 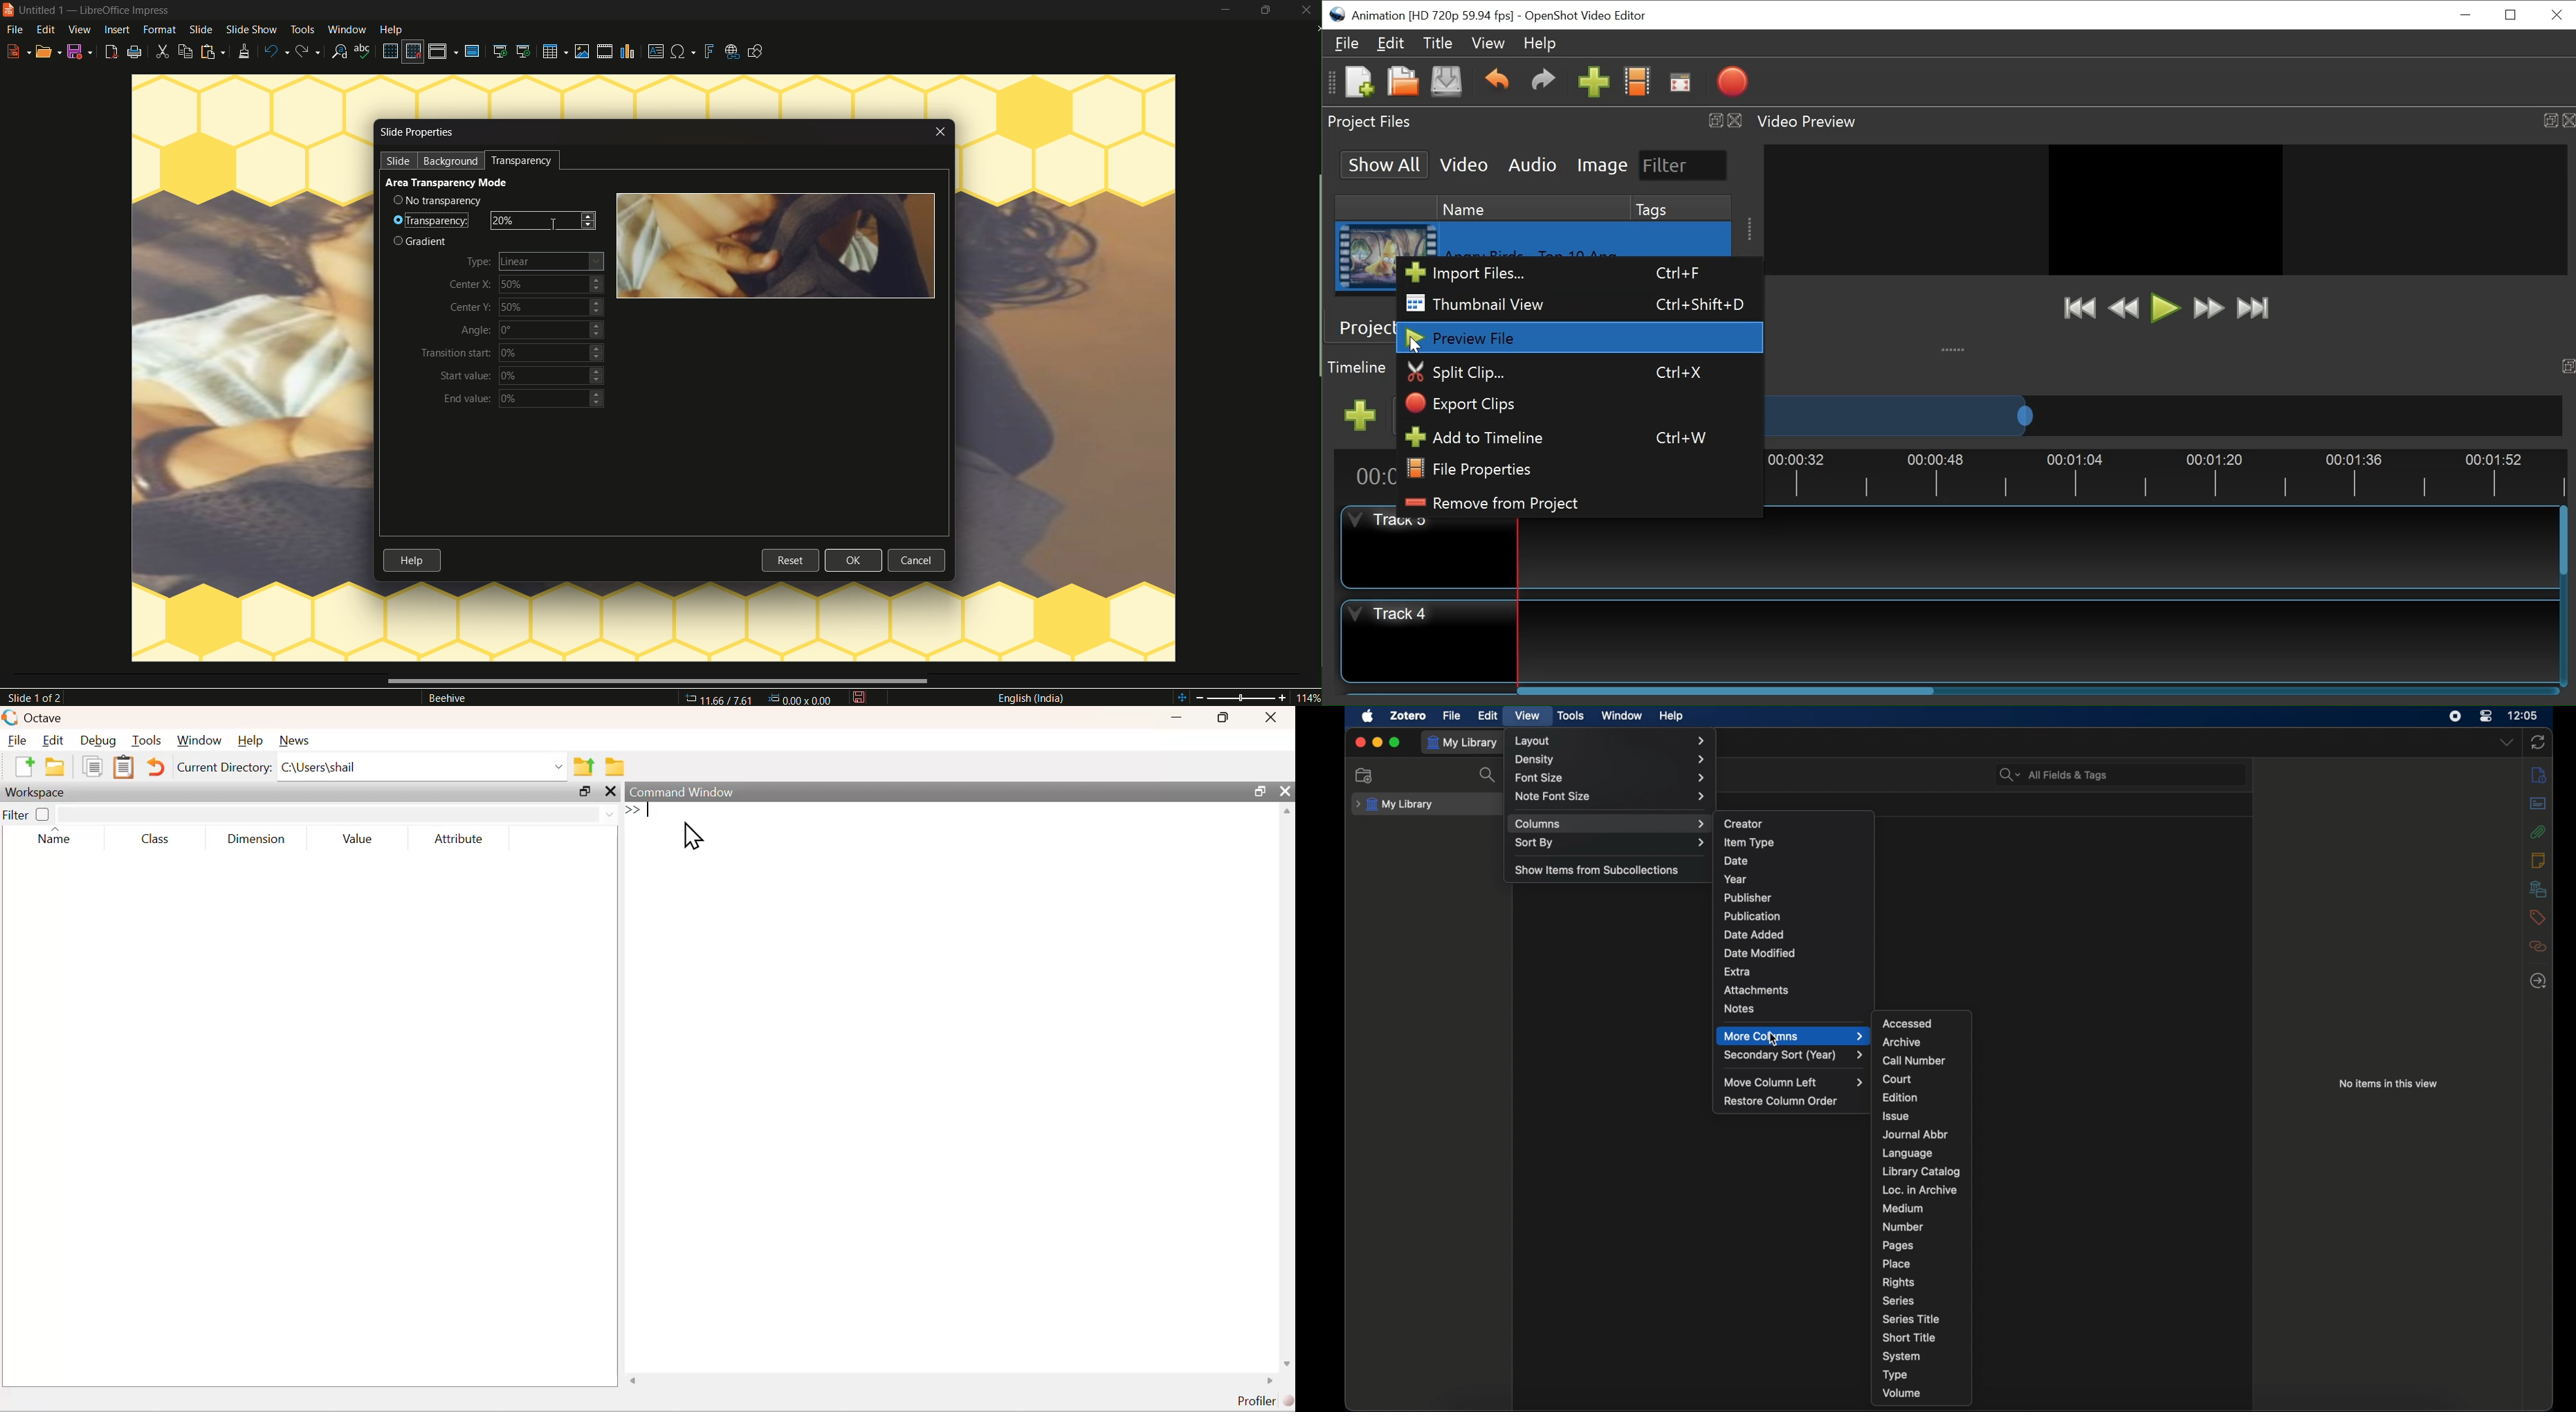 What do you see at coordinates (555, 399) in the screenshot?
I see `0%` at bounding box center [555, 399].